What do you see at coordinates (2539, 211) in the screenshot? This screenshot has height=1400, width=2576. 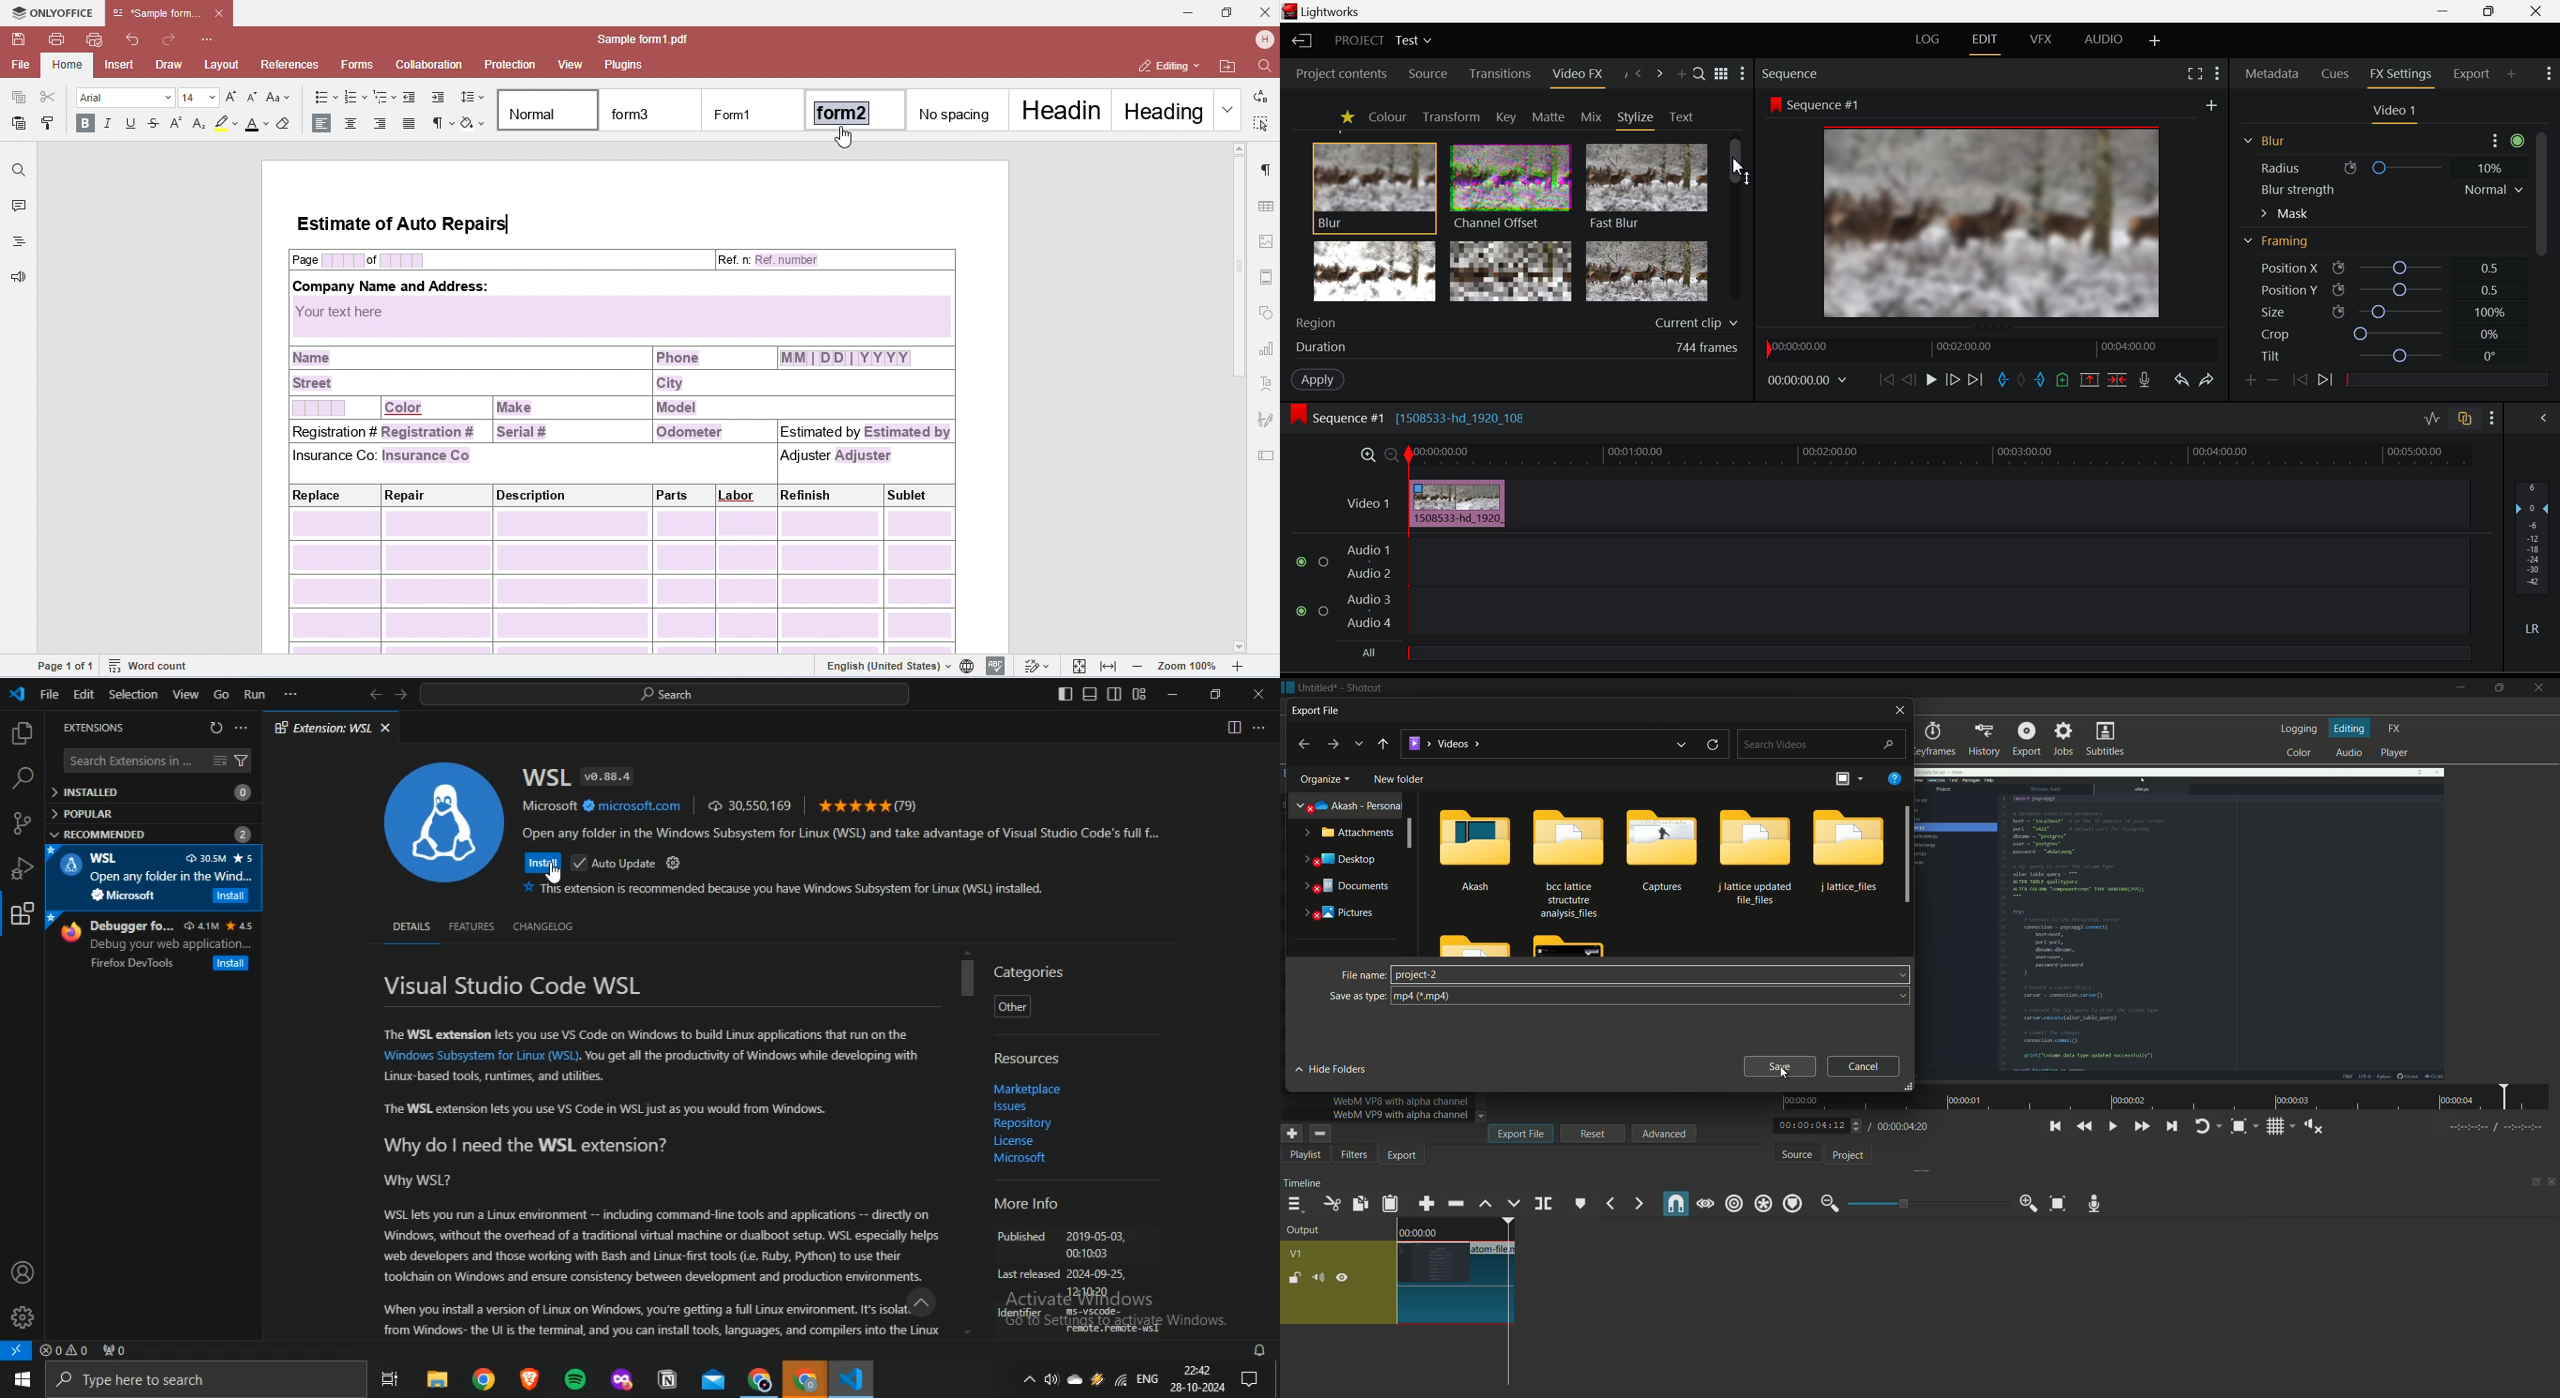 I see `Scroll Bar` at bounding box center [2539, 211].